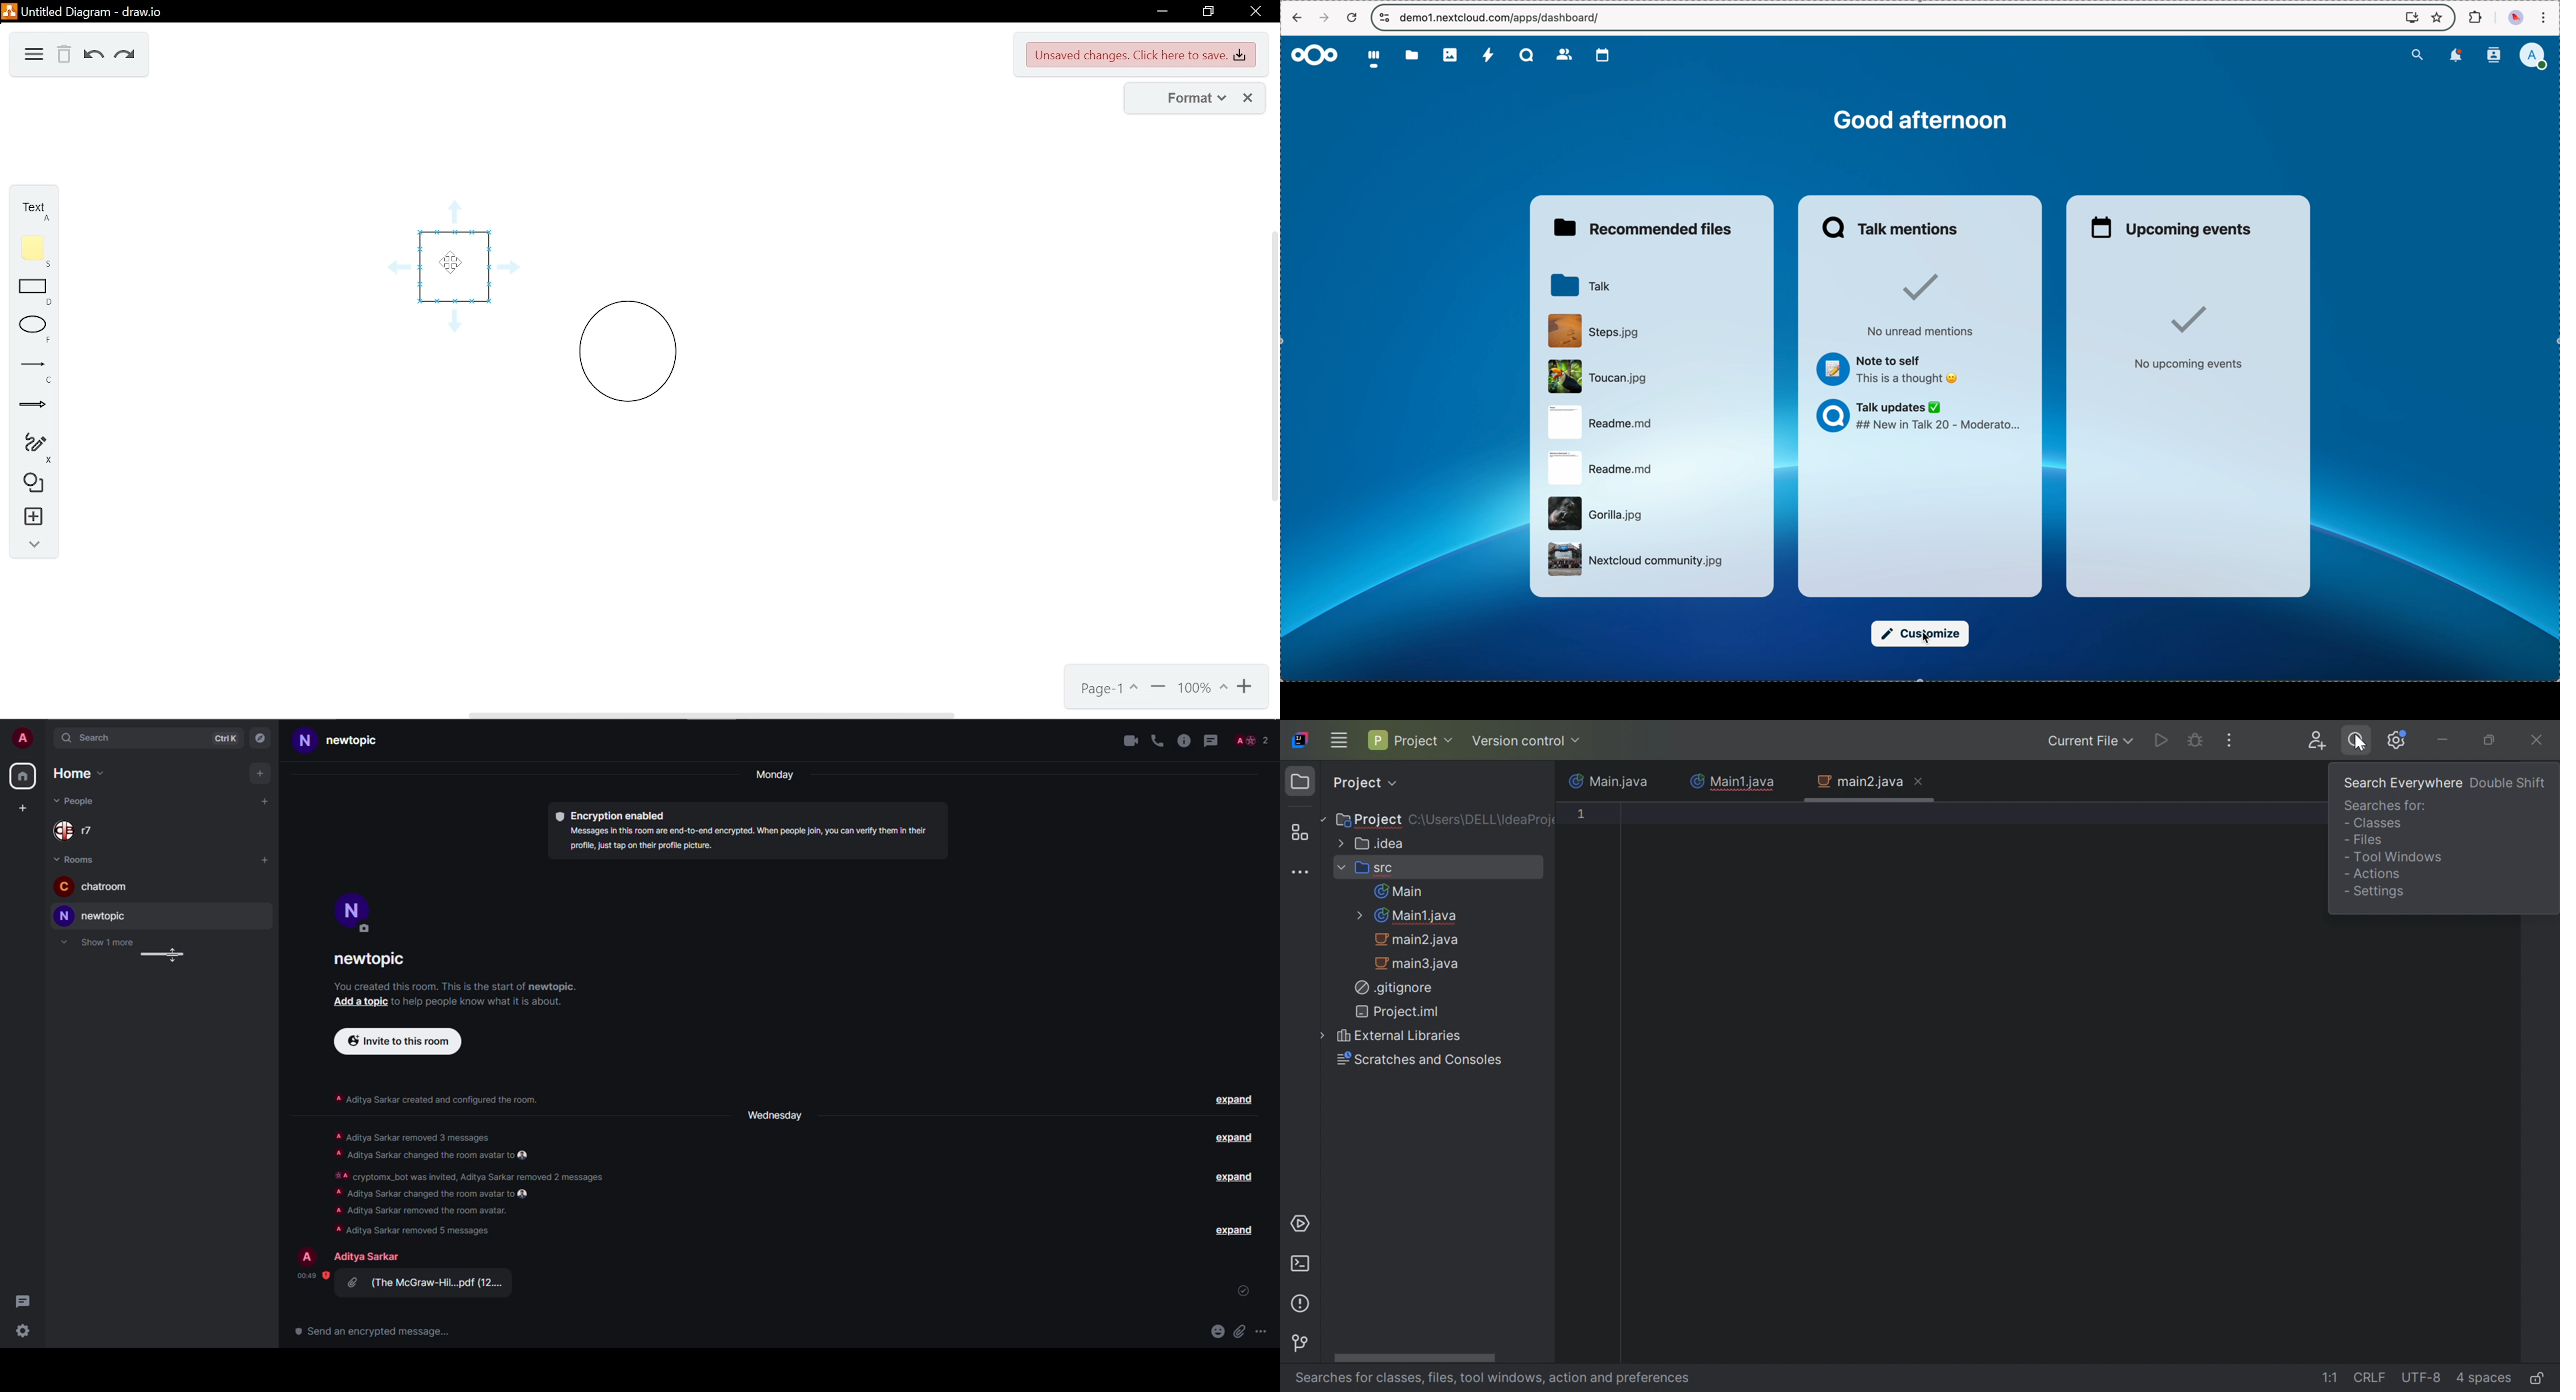  What do you see at coordinates (1889, 371) in the screenshot?
I see `note to self` at bounding box center [1889, 371].